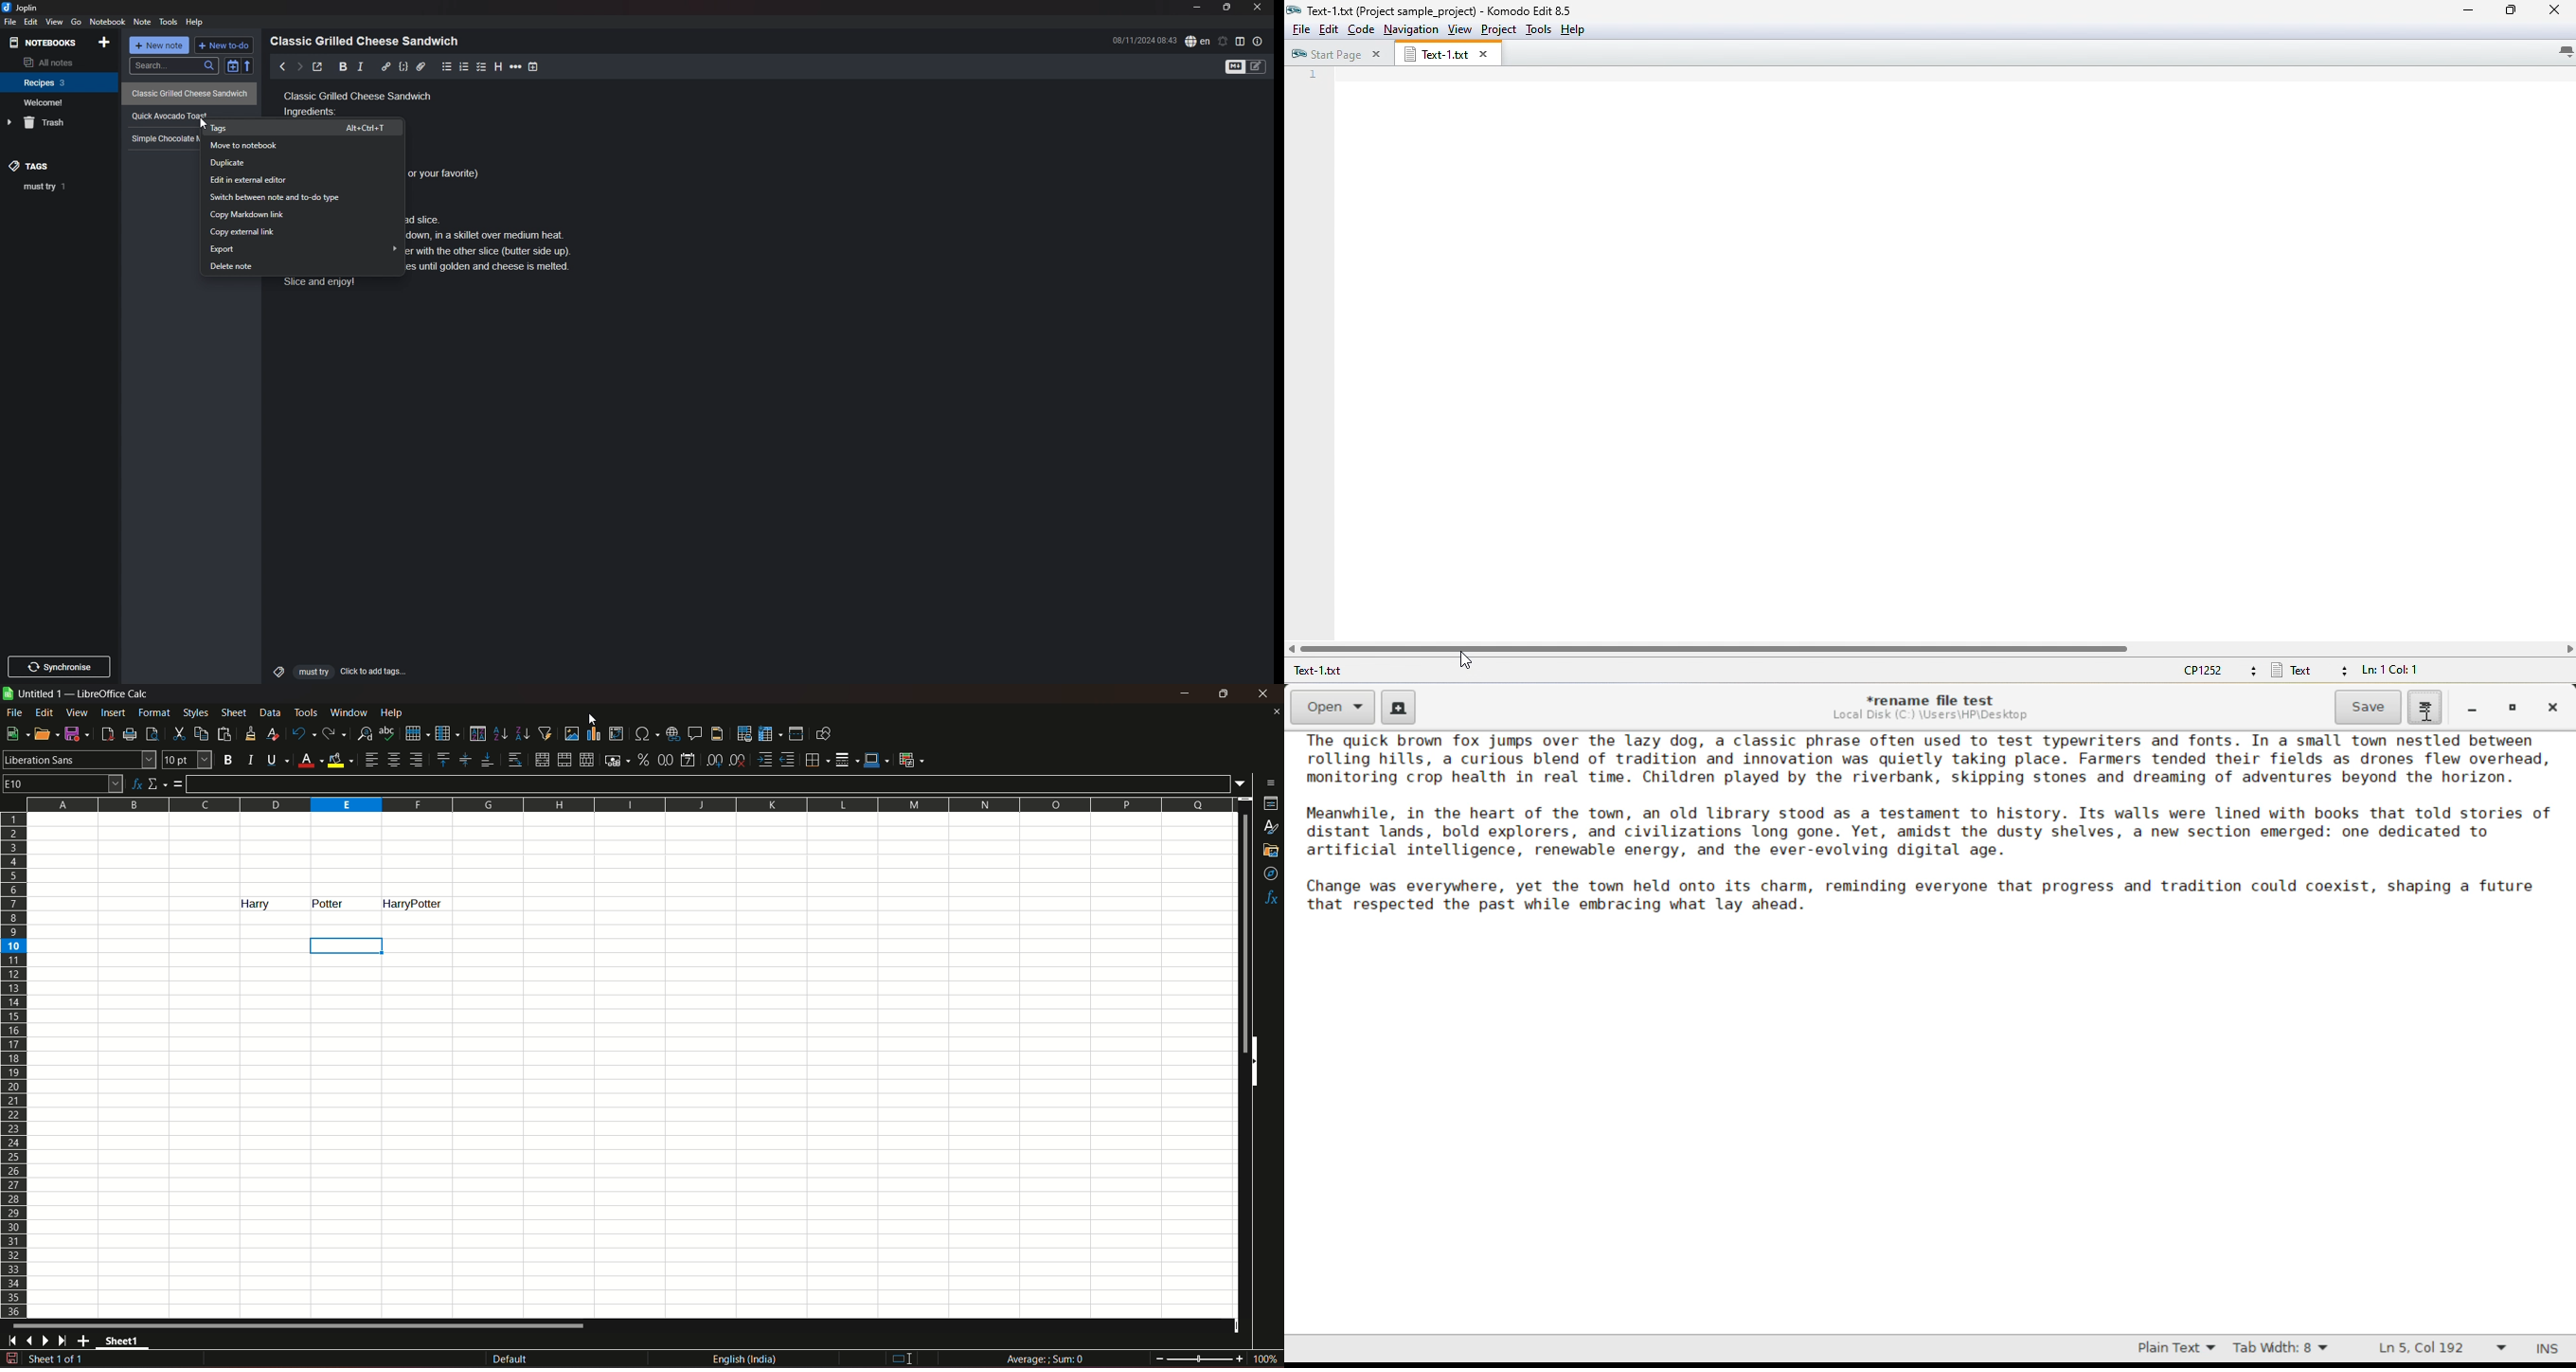 Image resolution: width=2576 pixels, height=1372 pixels. What do you see at coordinates (208, 126) in the screenshot?
I see `cursor` at bounding box center [208, 126].